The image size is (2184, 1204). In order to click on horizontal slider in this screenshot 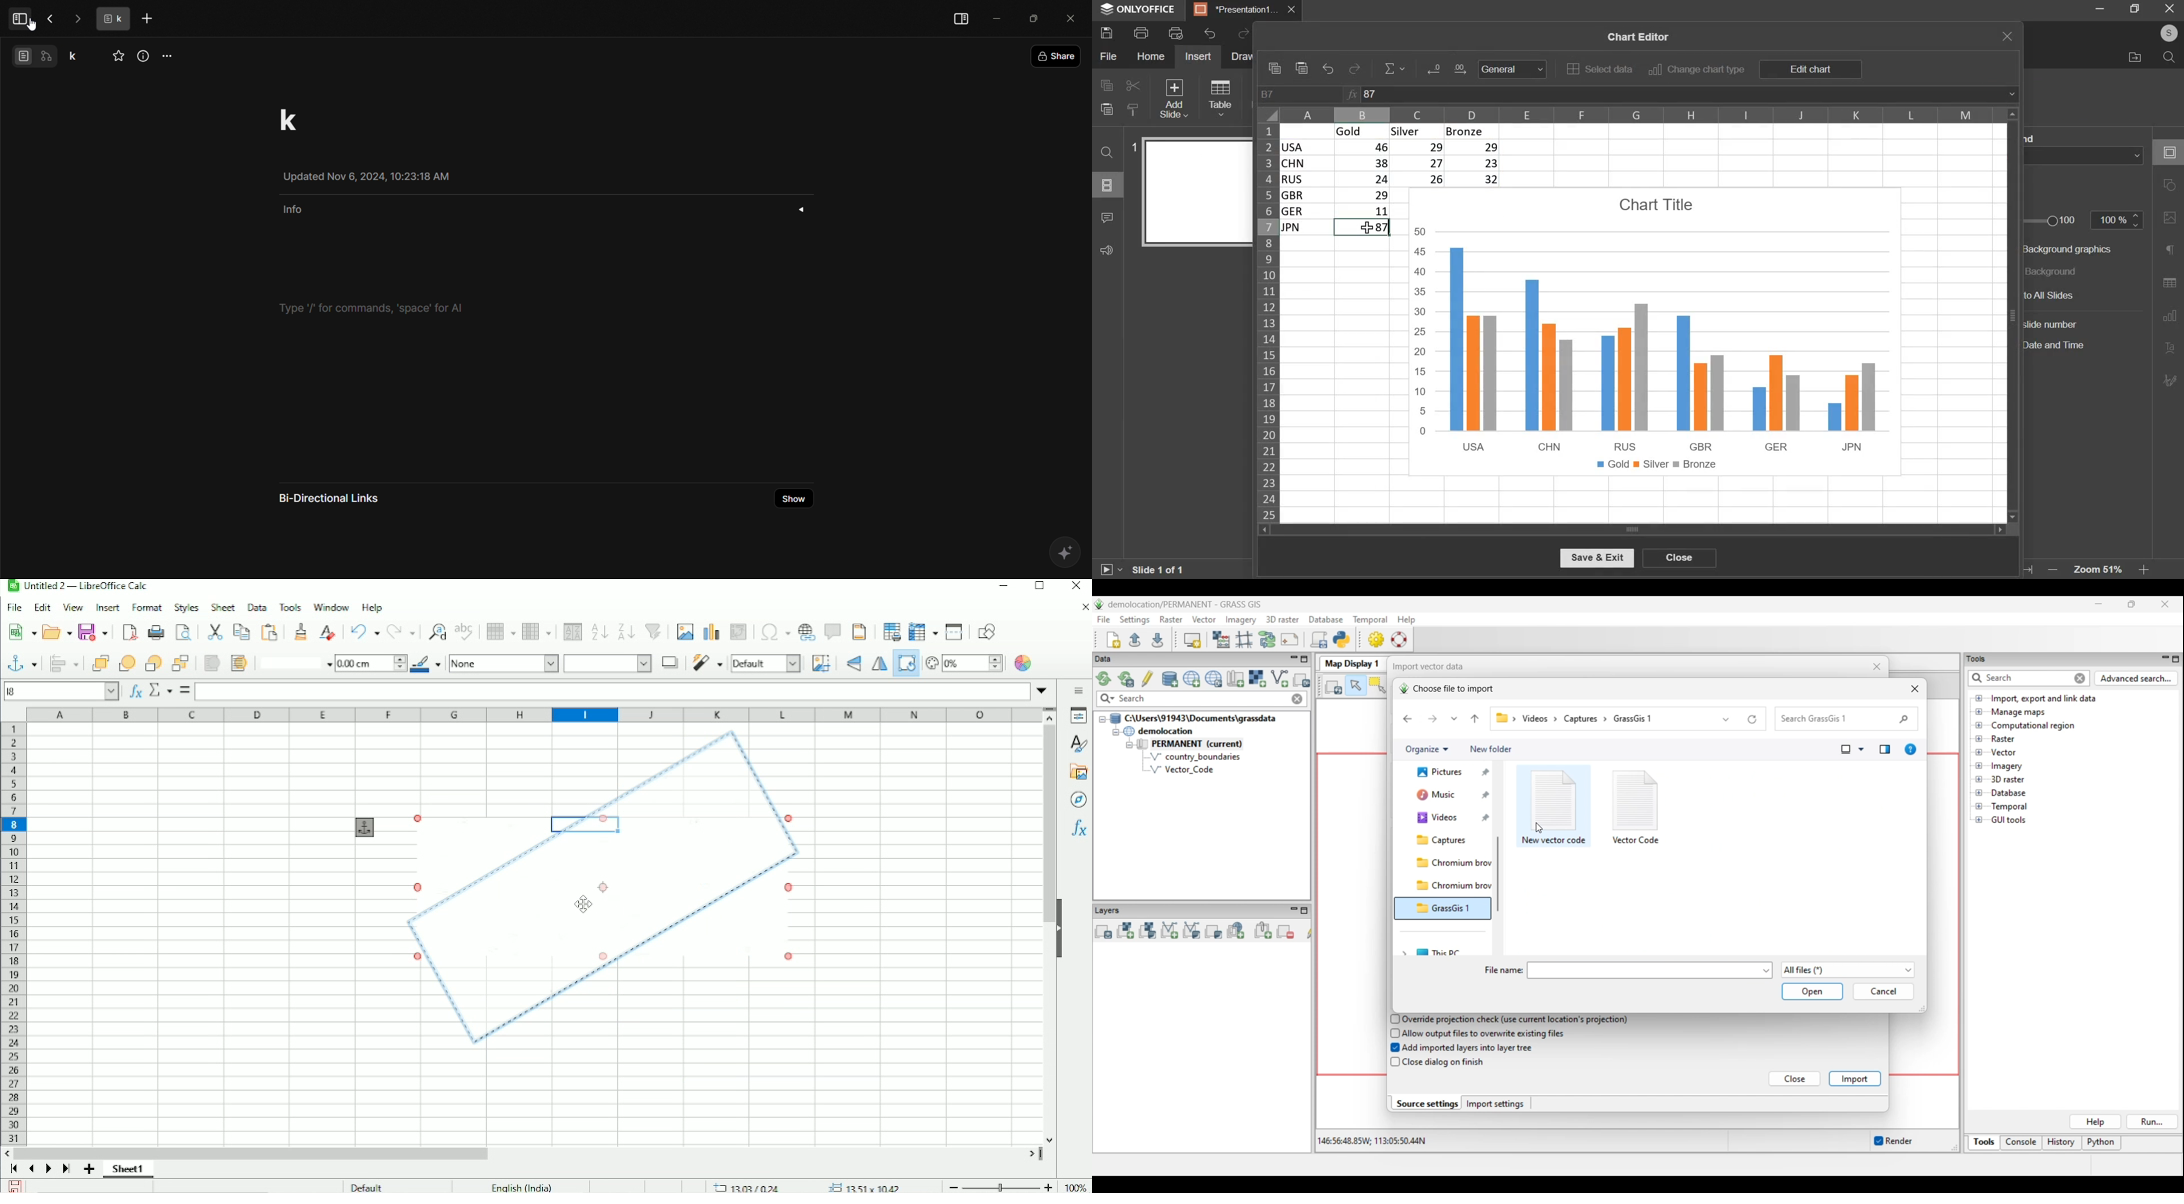, I will do `click(1631, 529)`.